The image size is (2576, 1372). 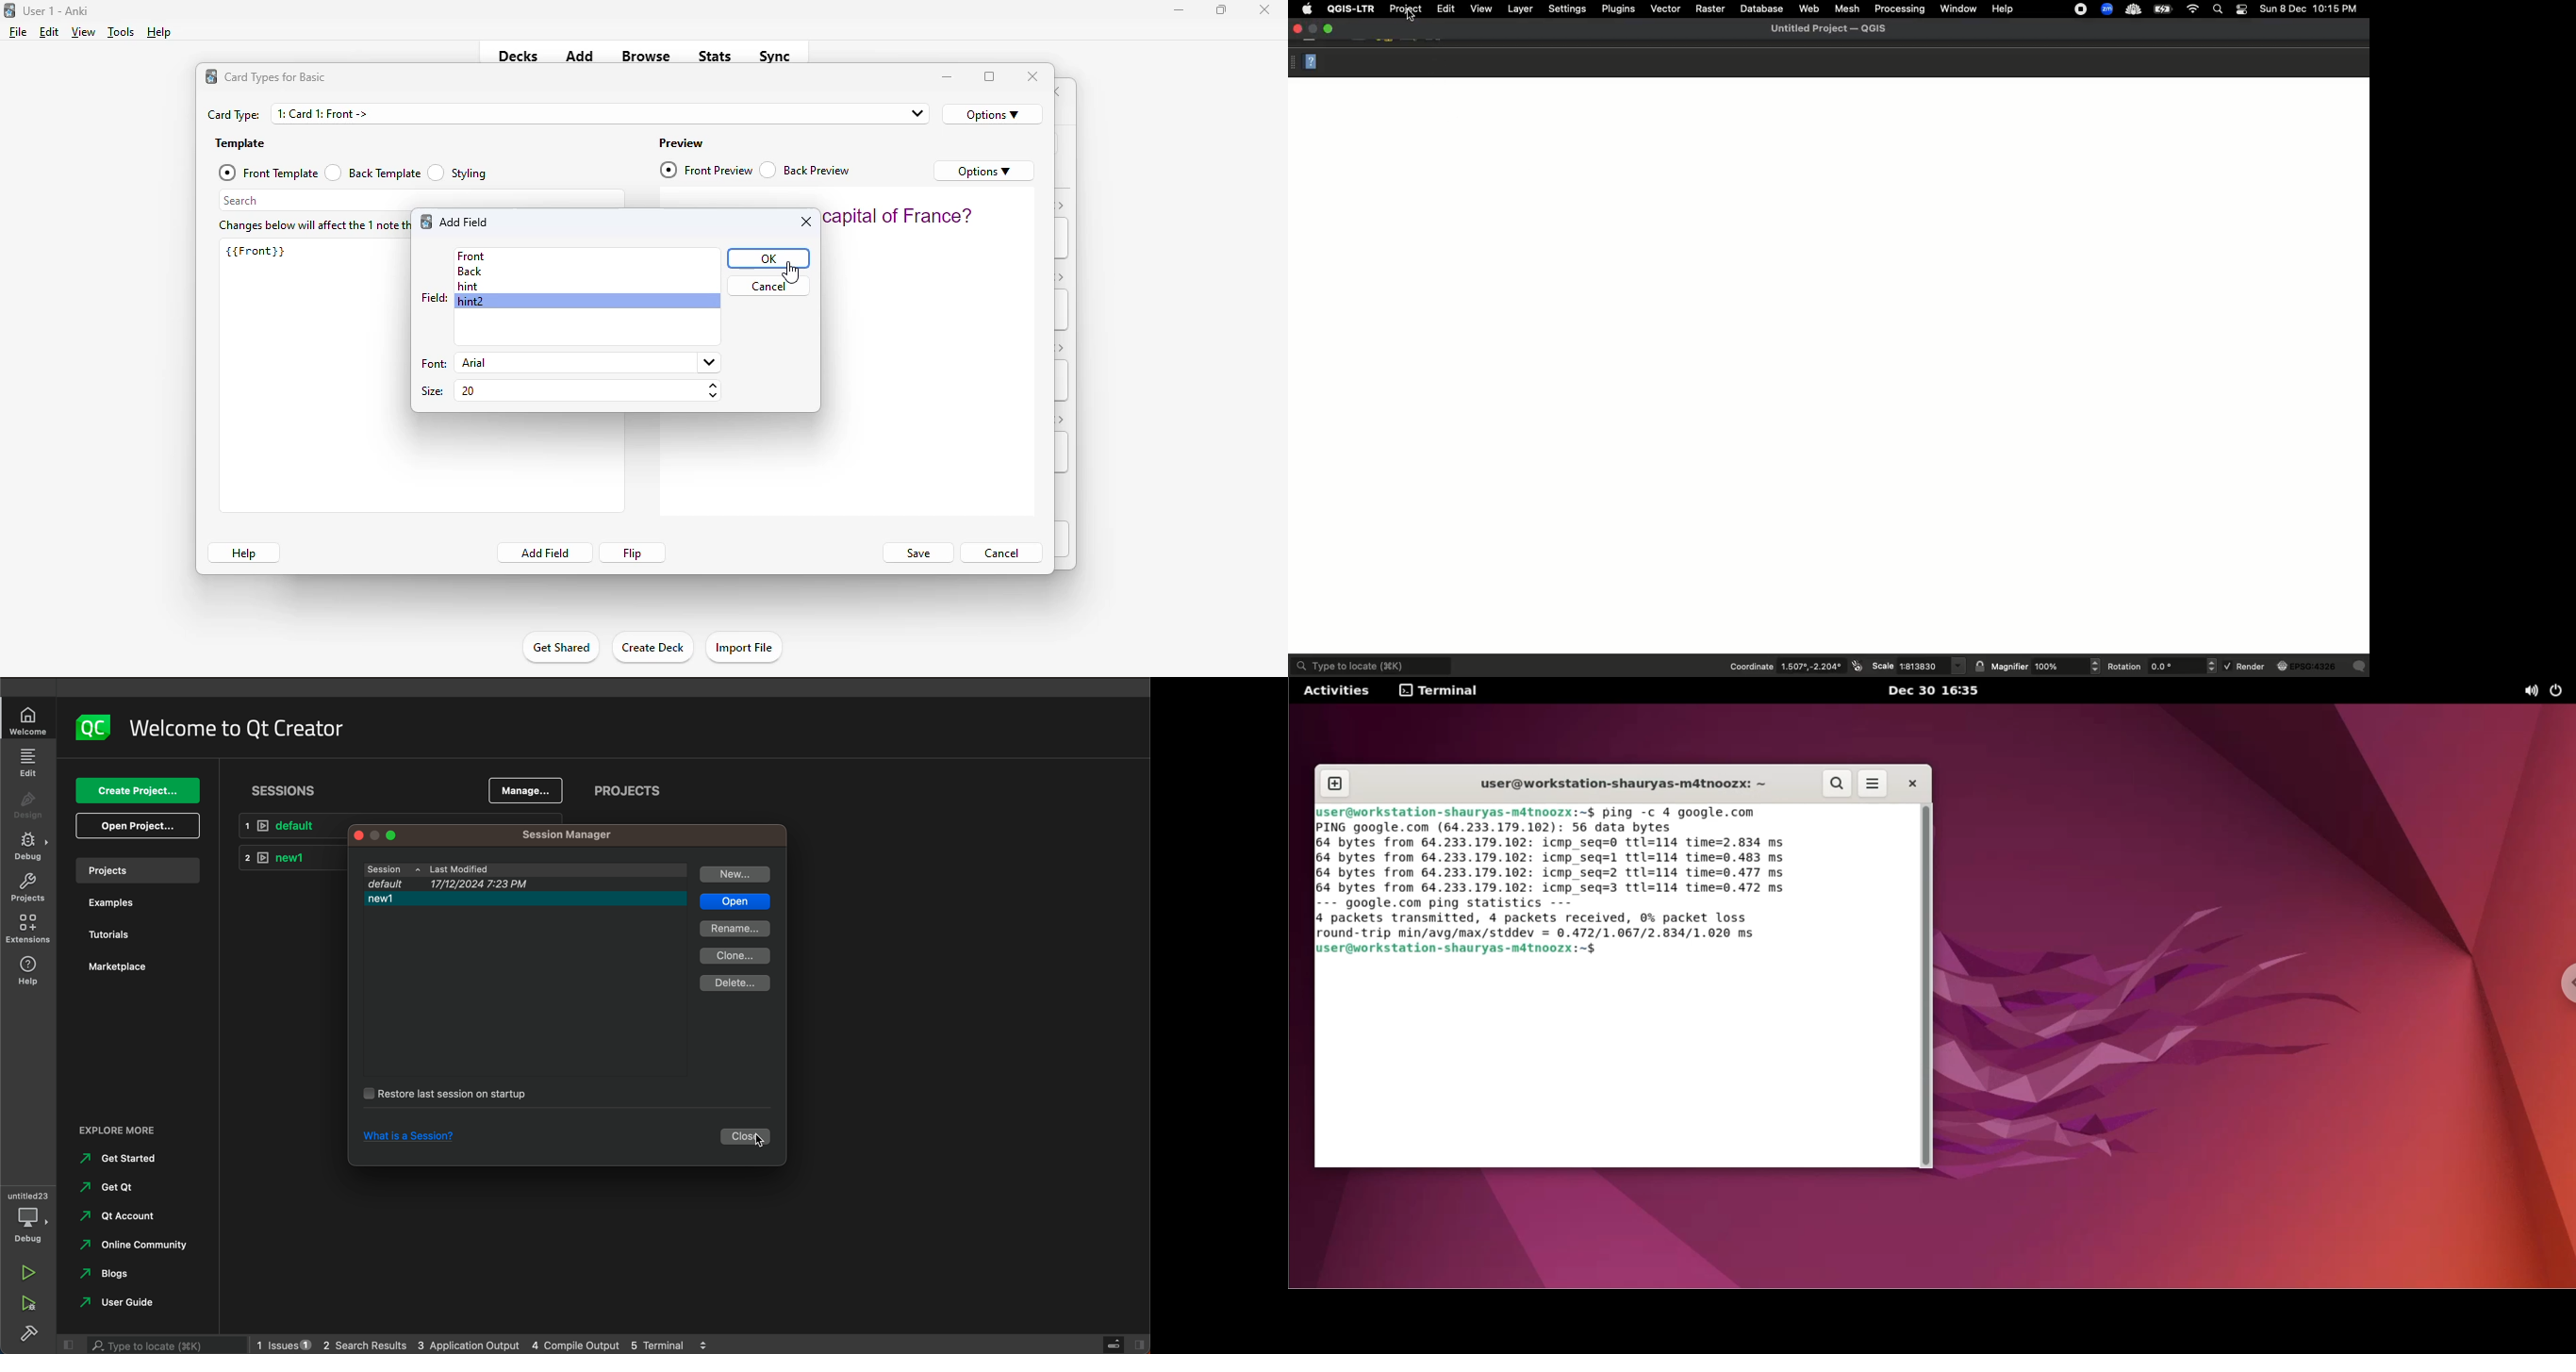 I want to click on import file, so click(x=743, y=648).